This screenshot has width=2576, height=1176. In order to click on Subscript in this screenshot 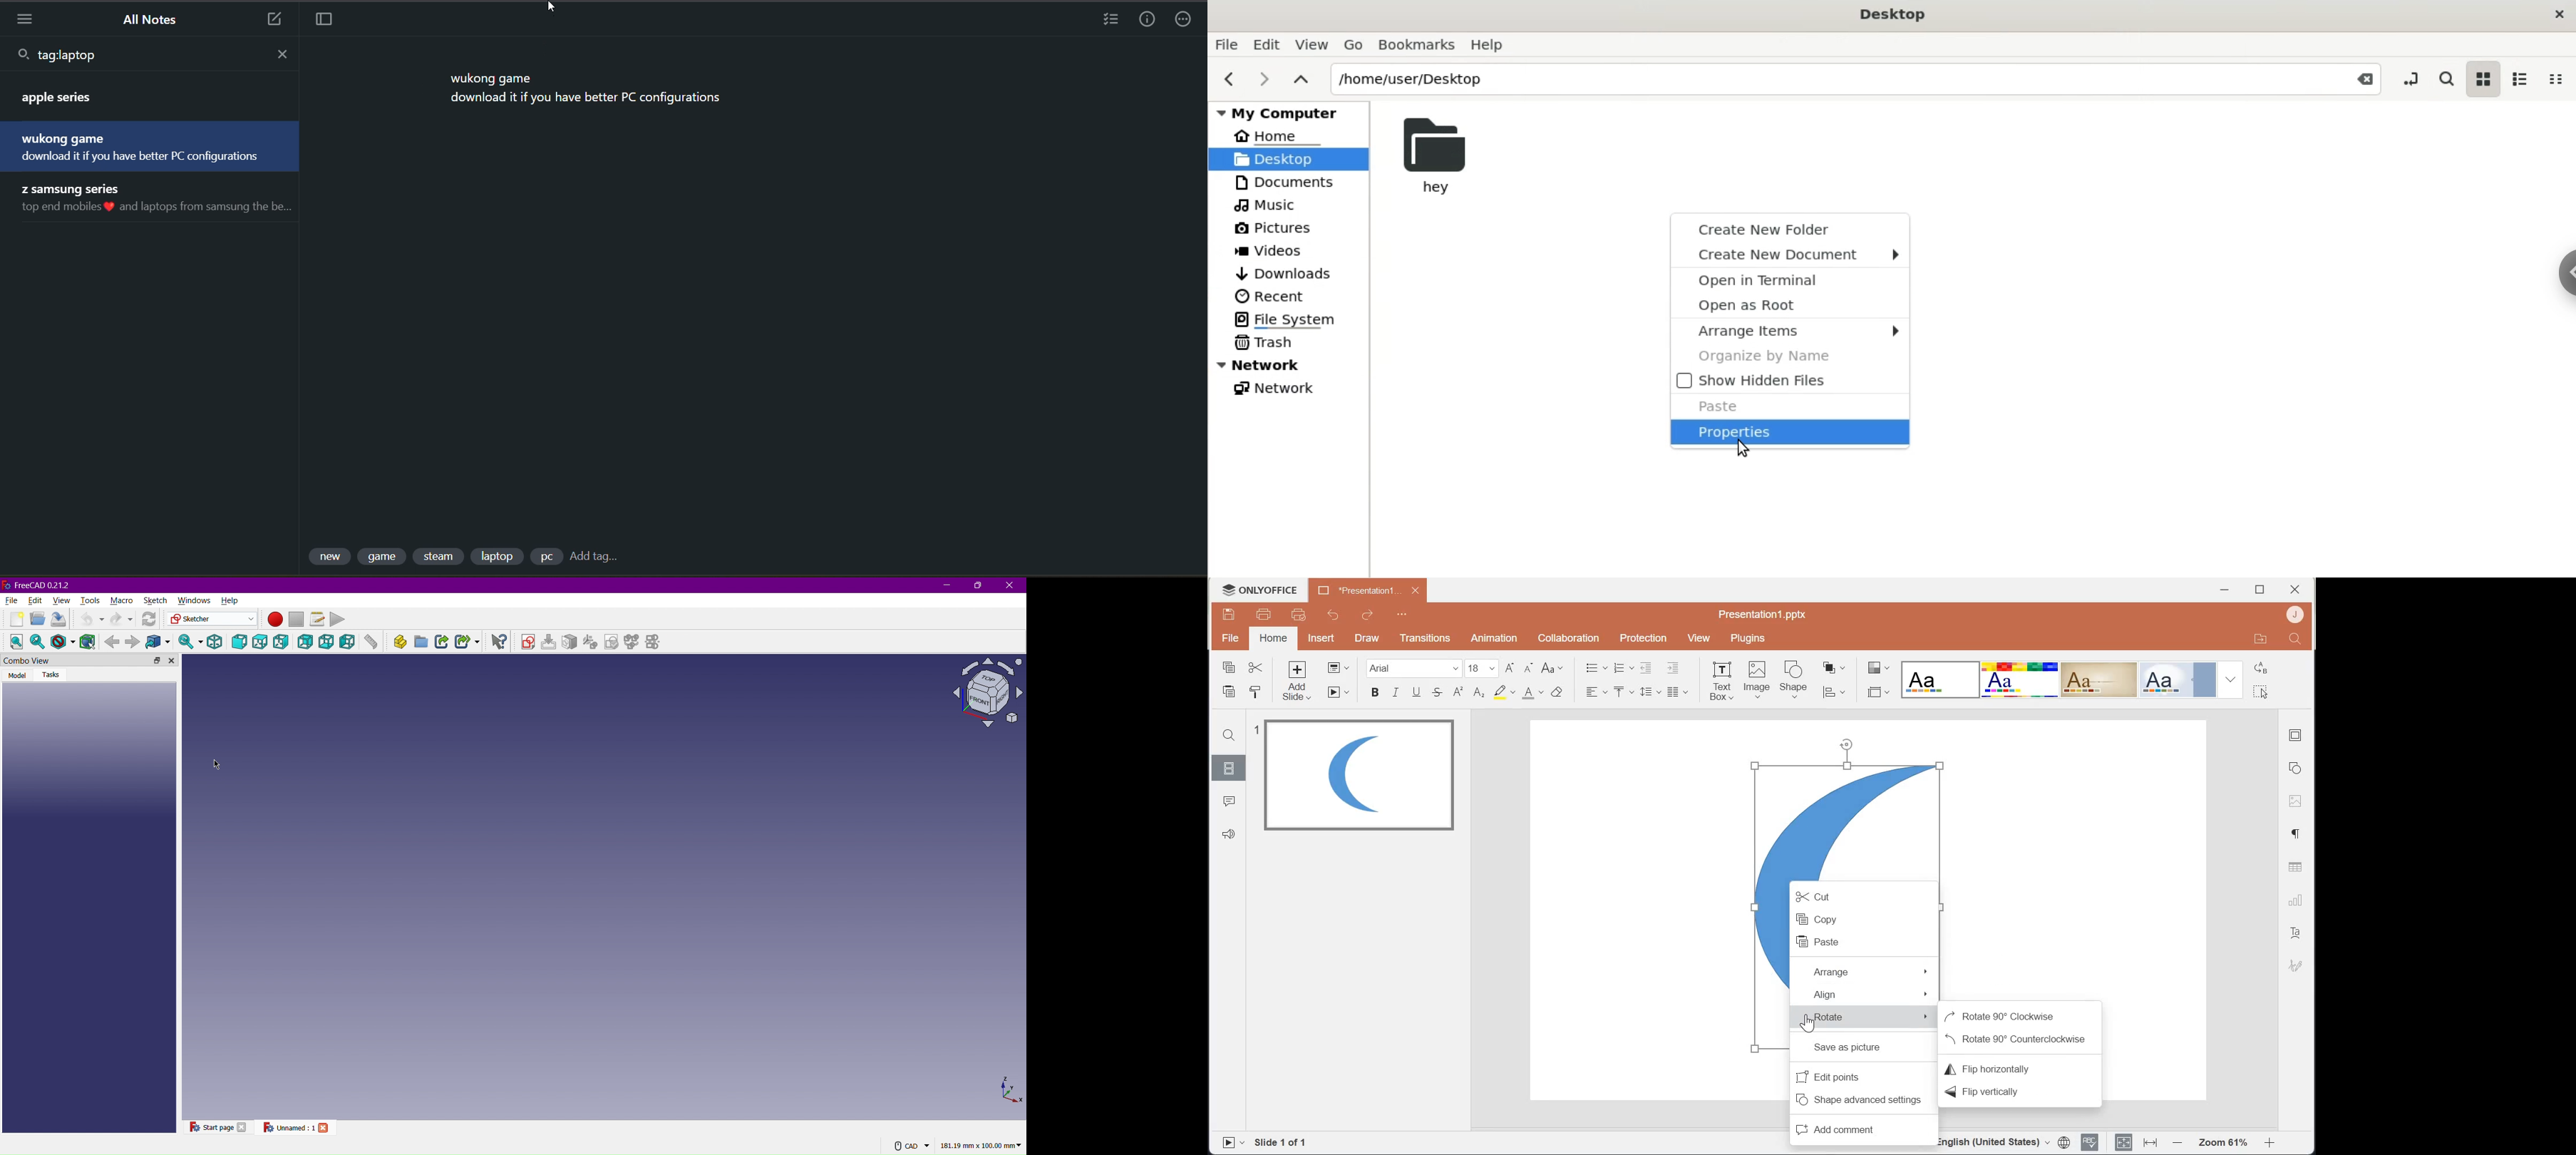, I will do `click(1478, 692)`.